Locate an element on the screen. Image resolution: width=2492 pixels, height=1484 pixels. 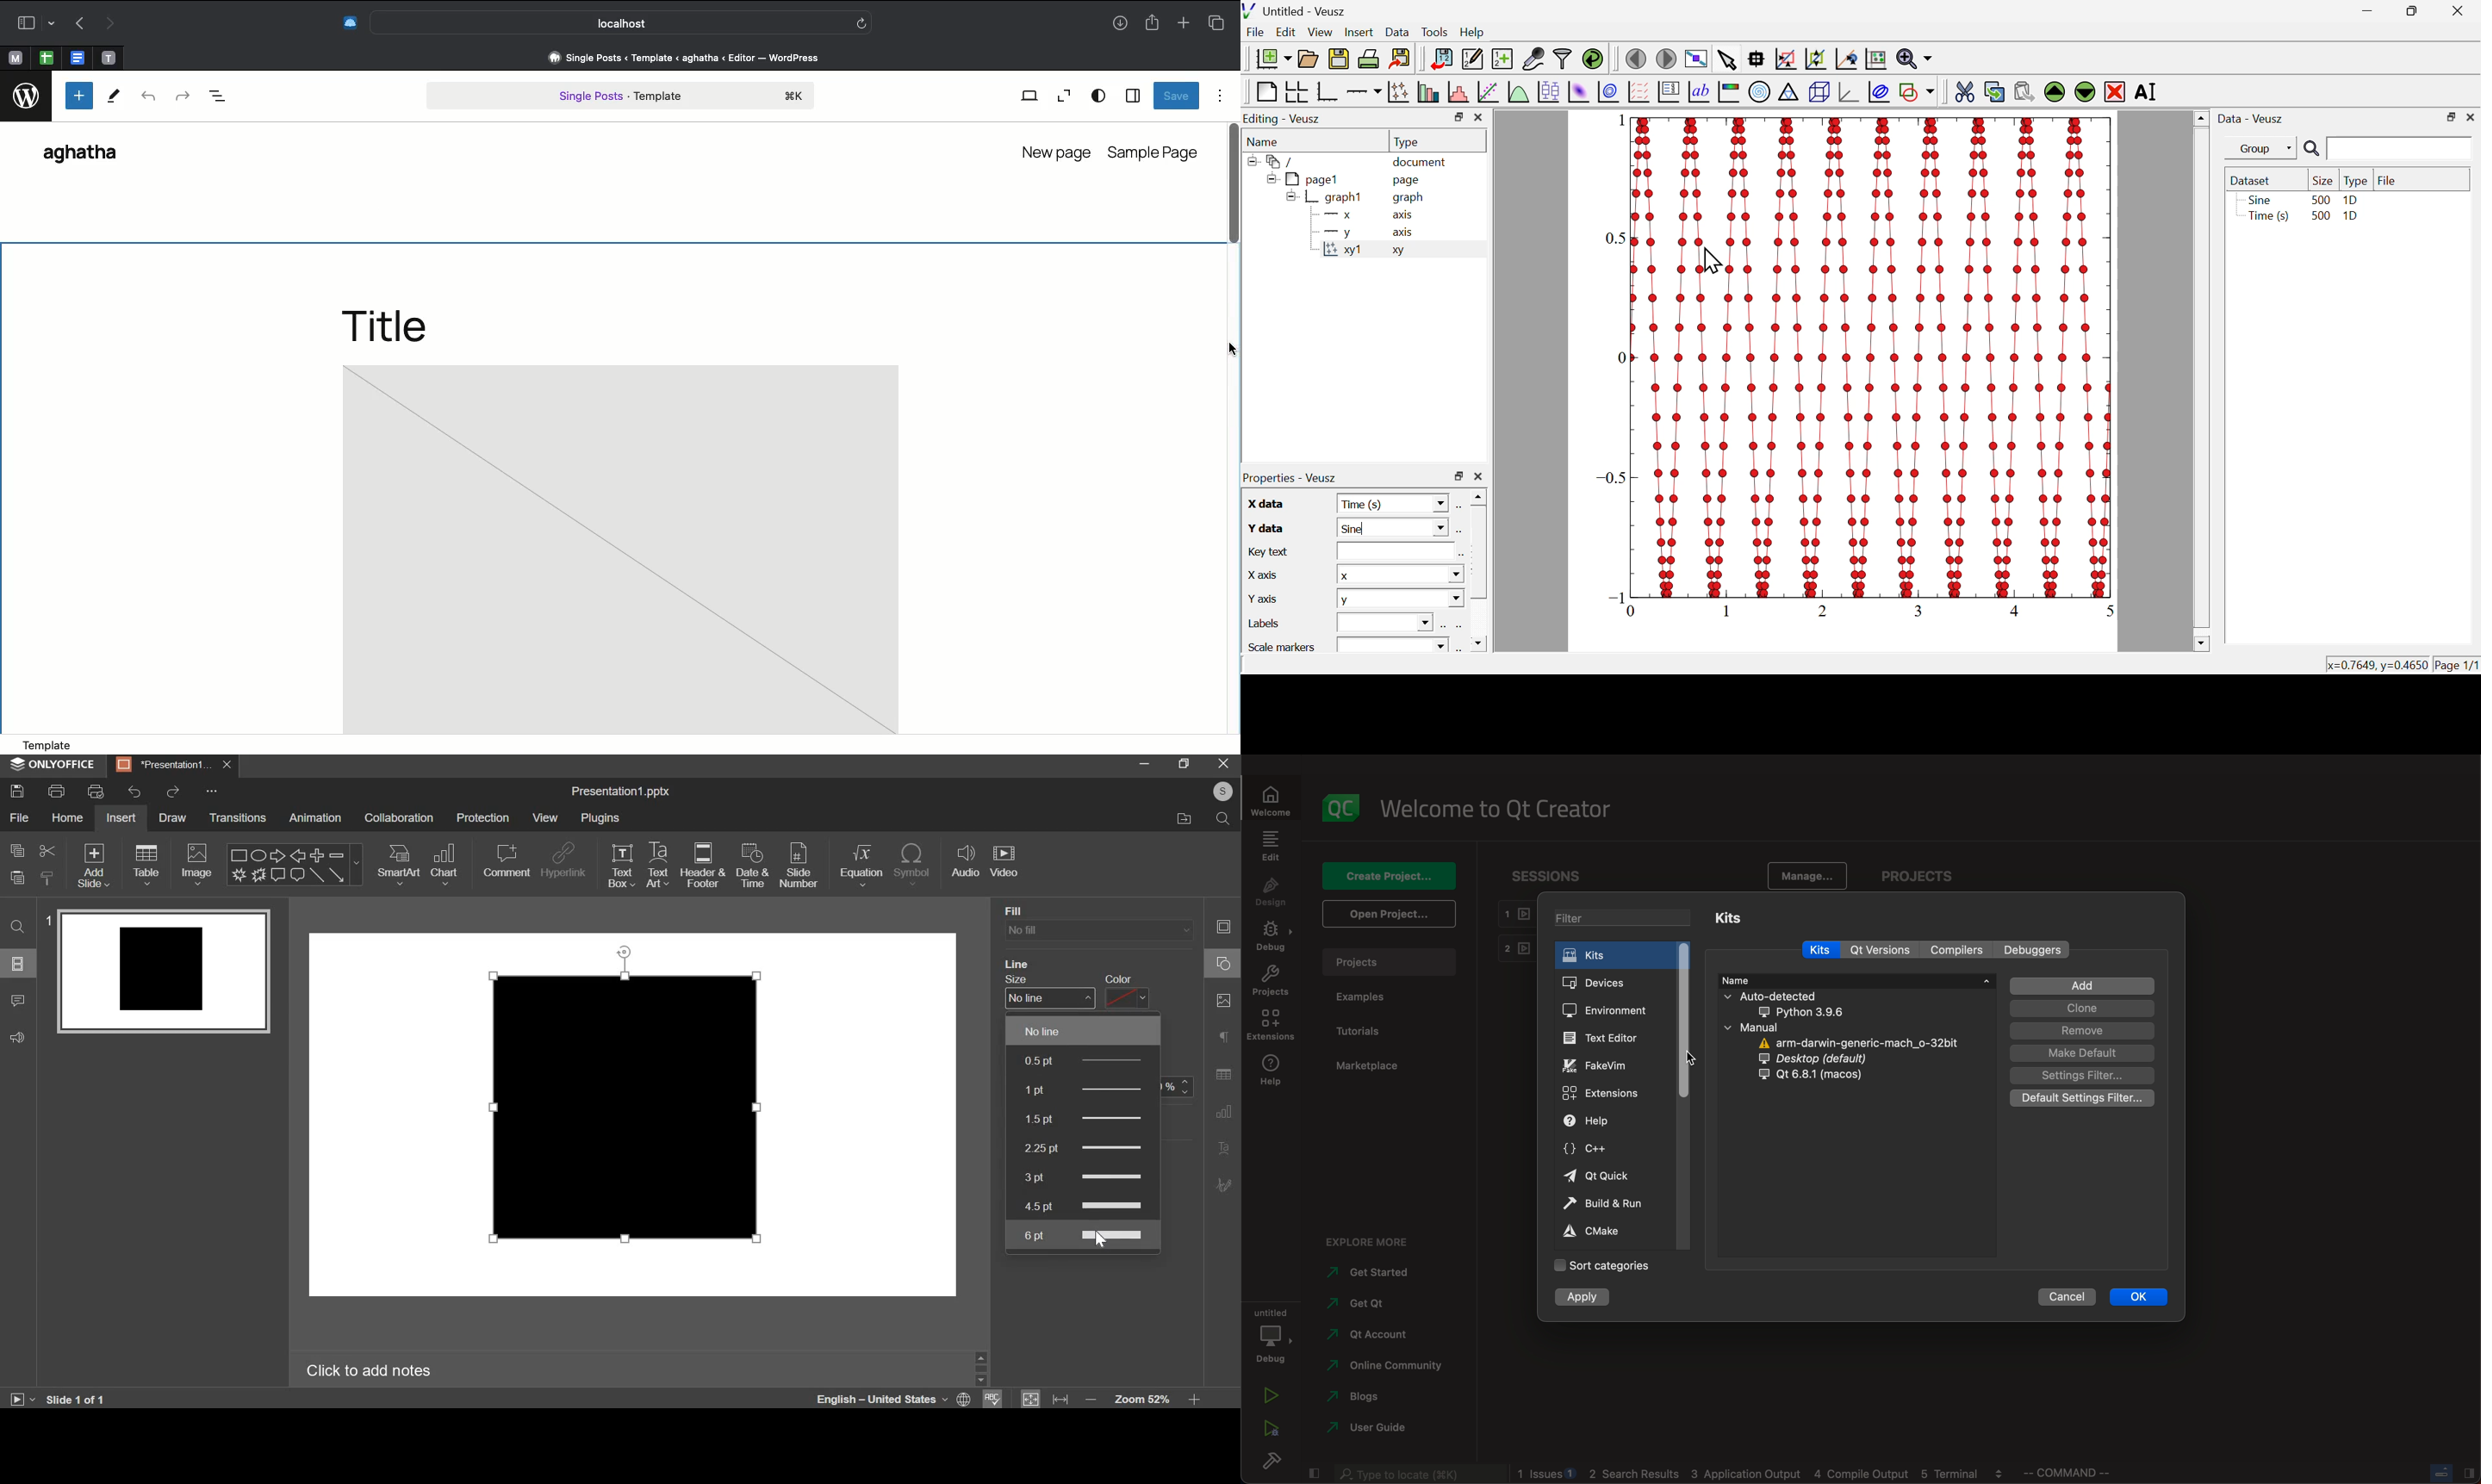
image is located at coordinates (196, 866).